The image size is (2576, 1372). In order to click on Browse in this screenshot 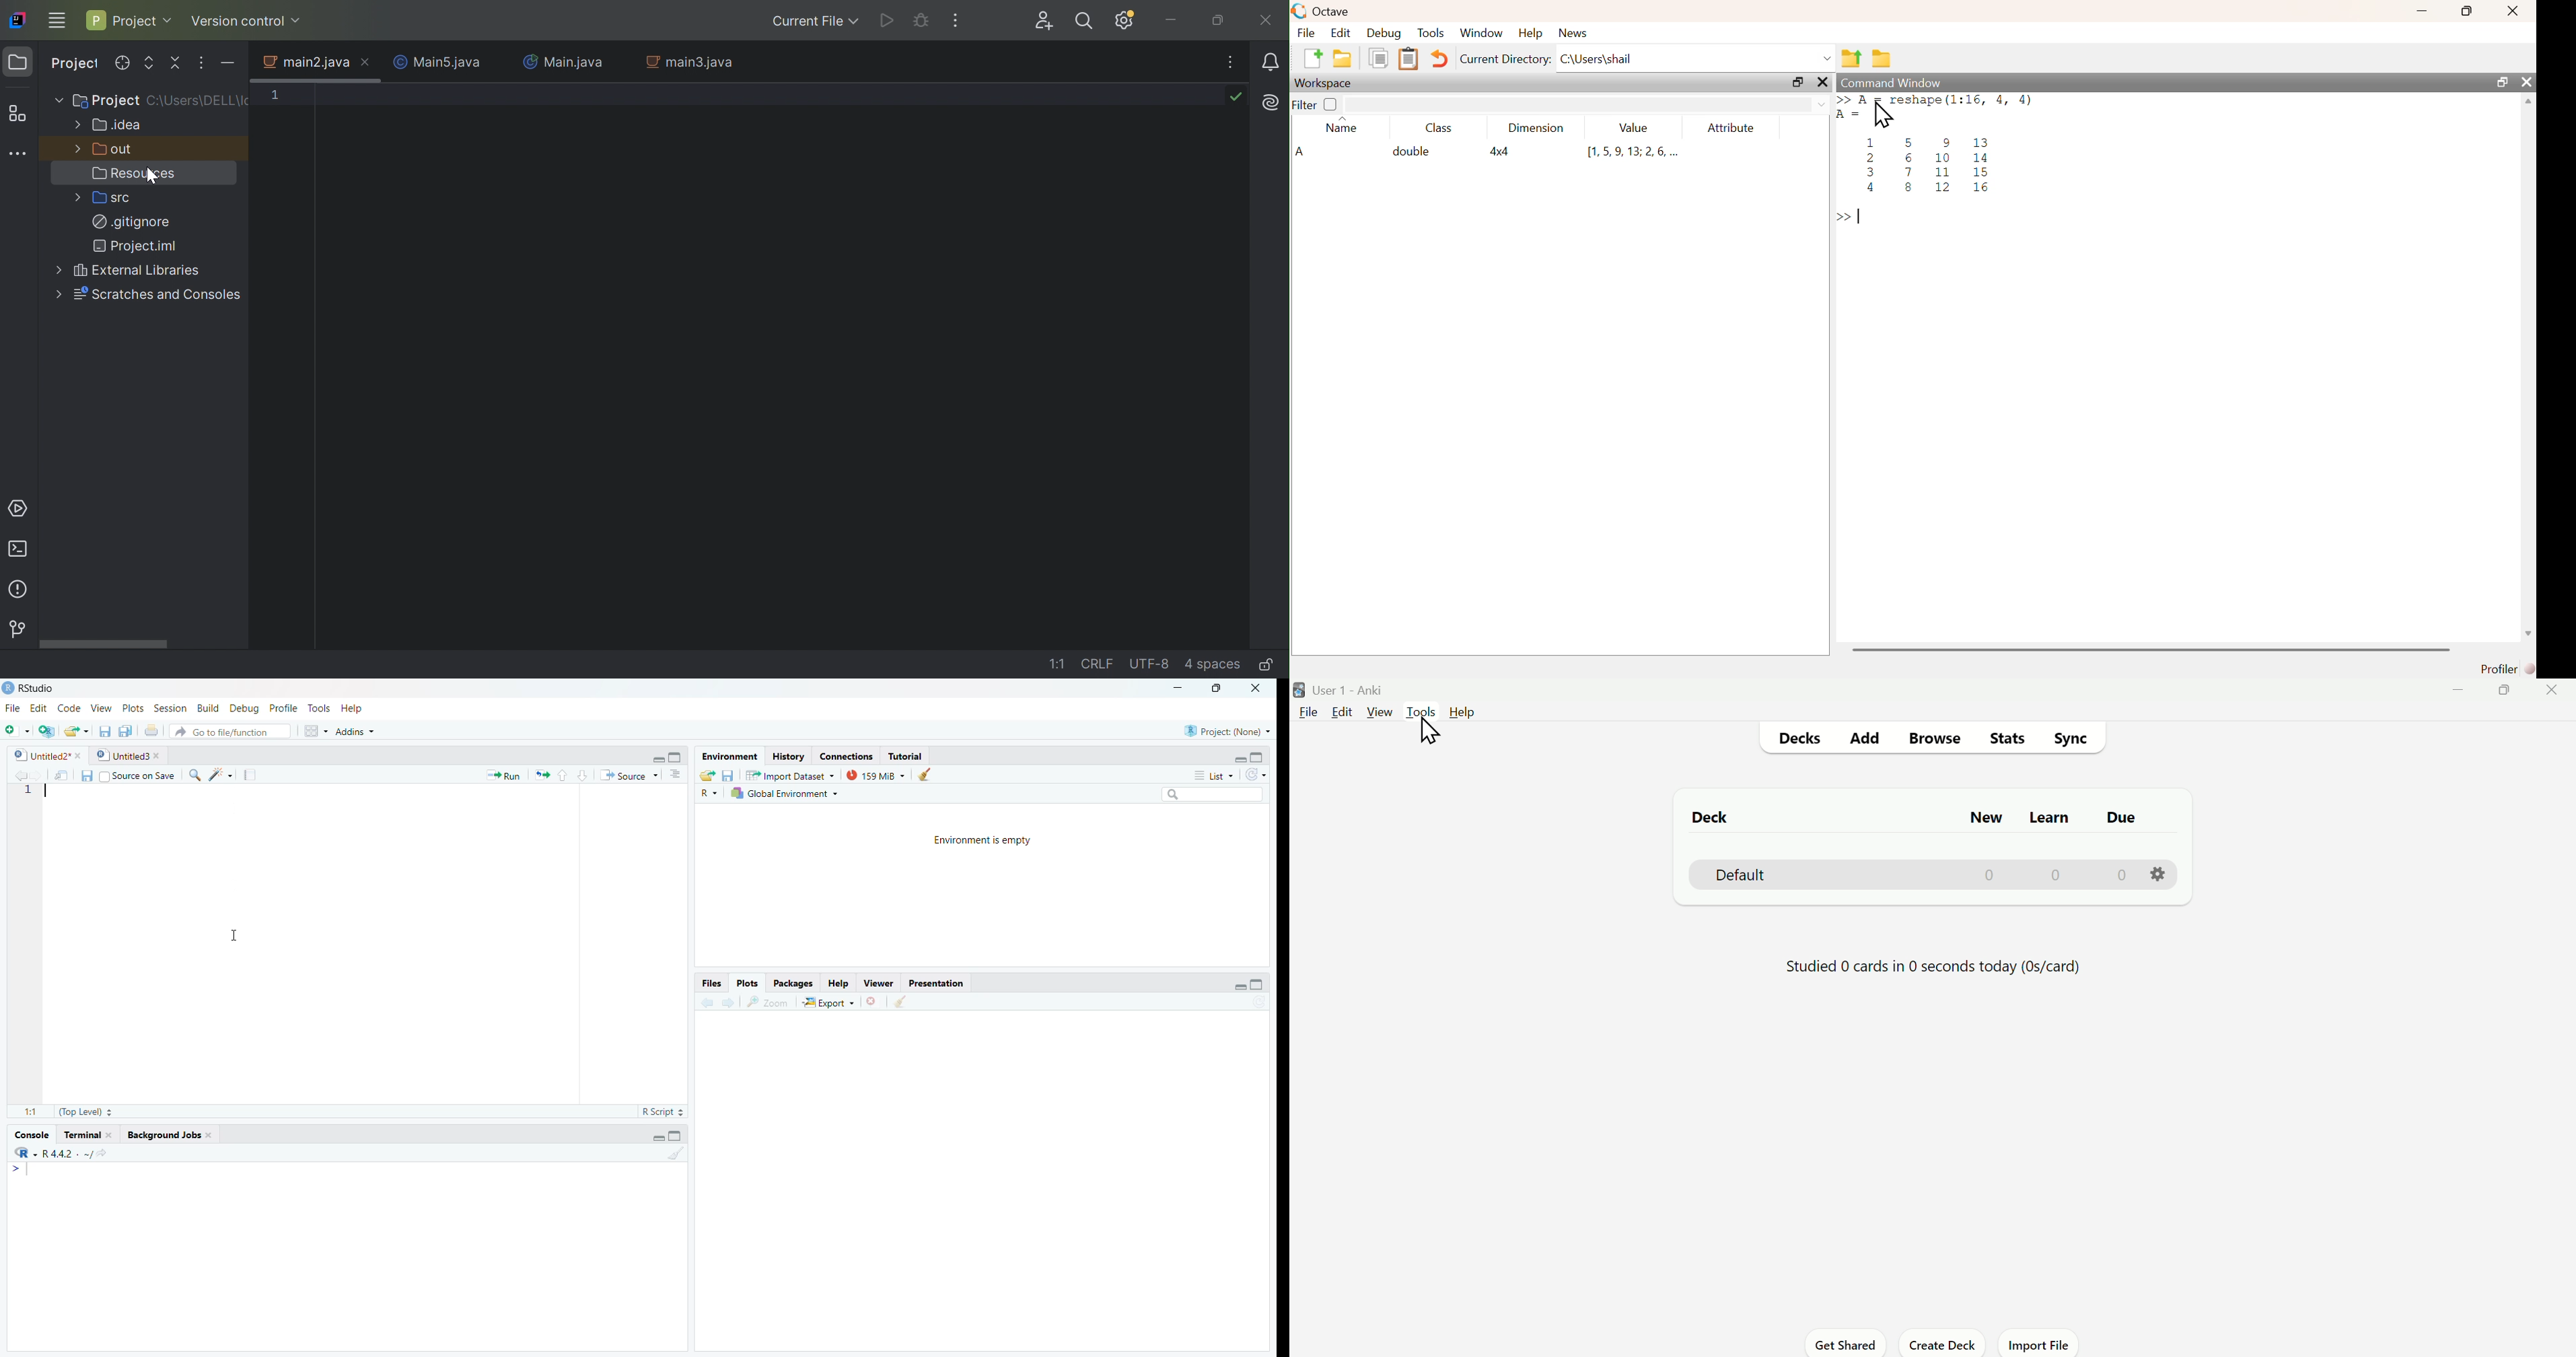, I will do `click(1935, 739)`.